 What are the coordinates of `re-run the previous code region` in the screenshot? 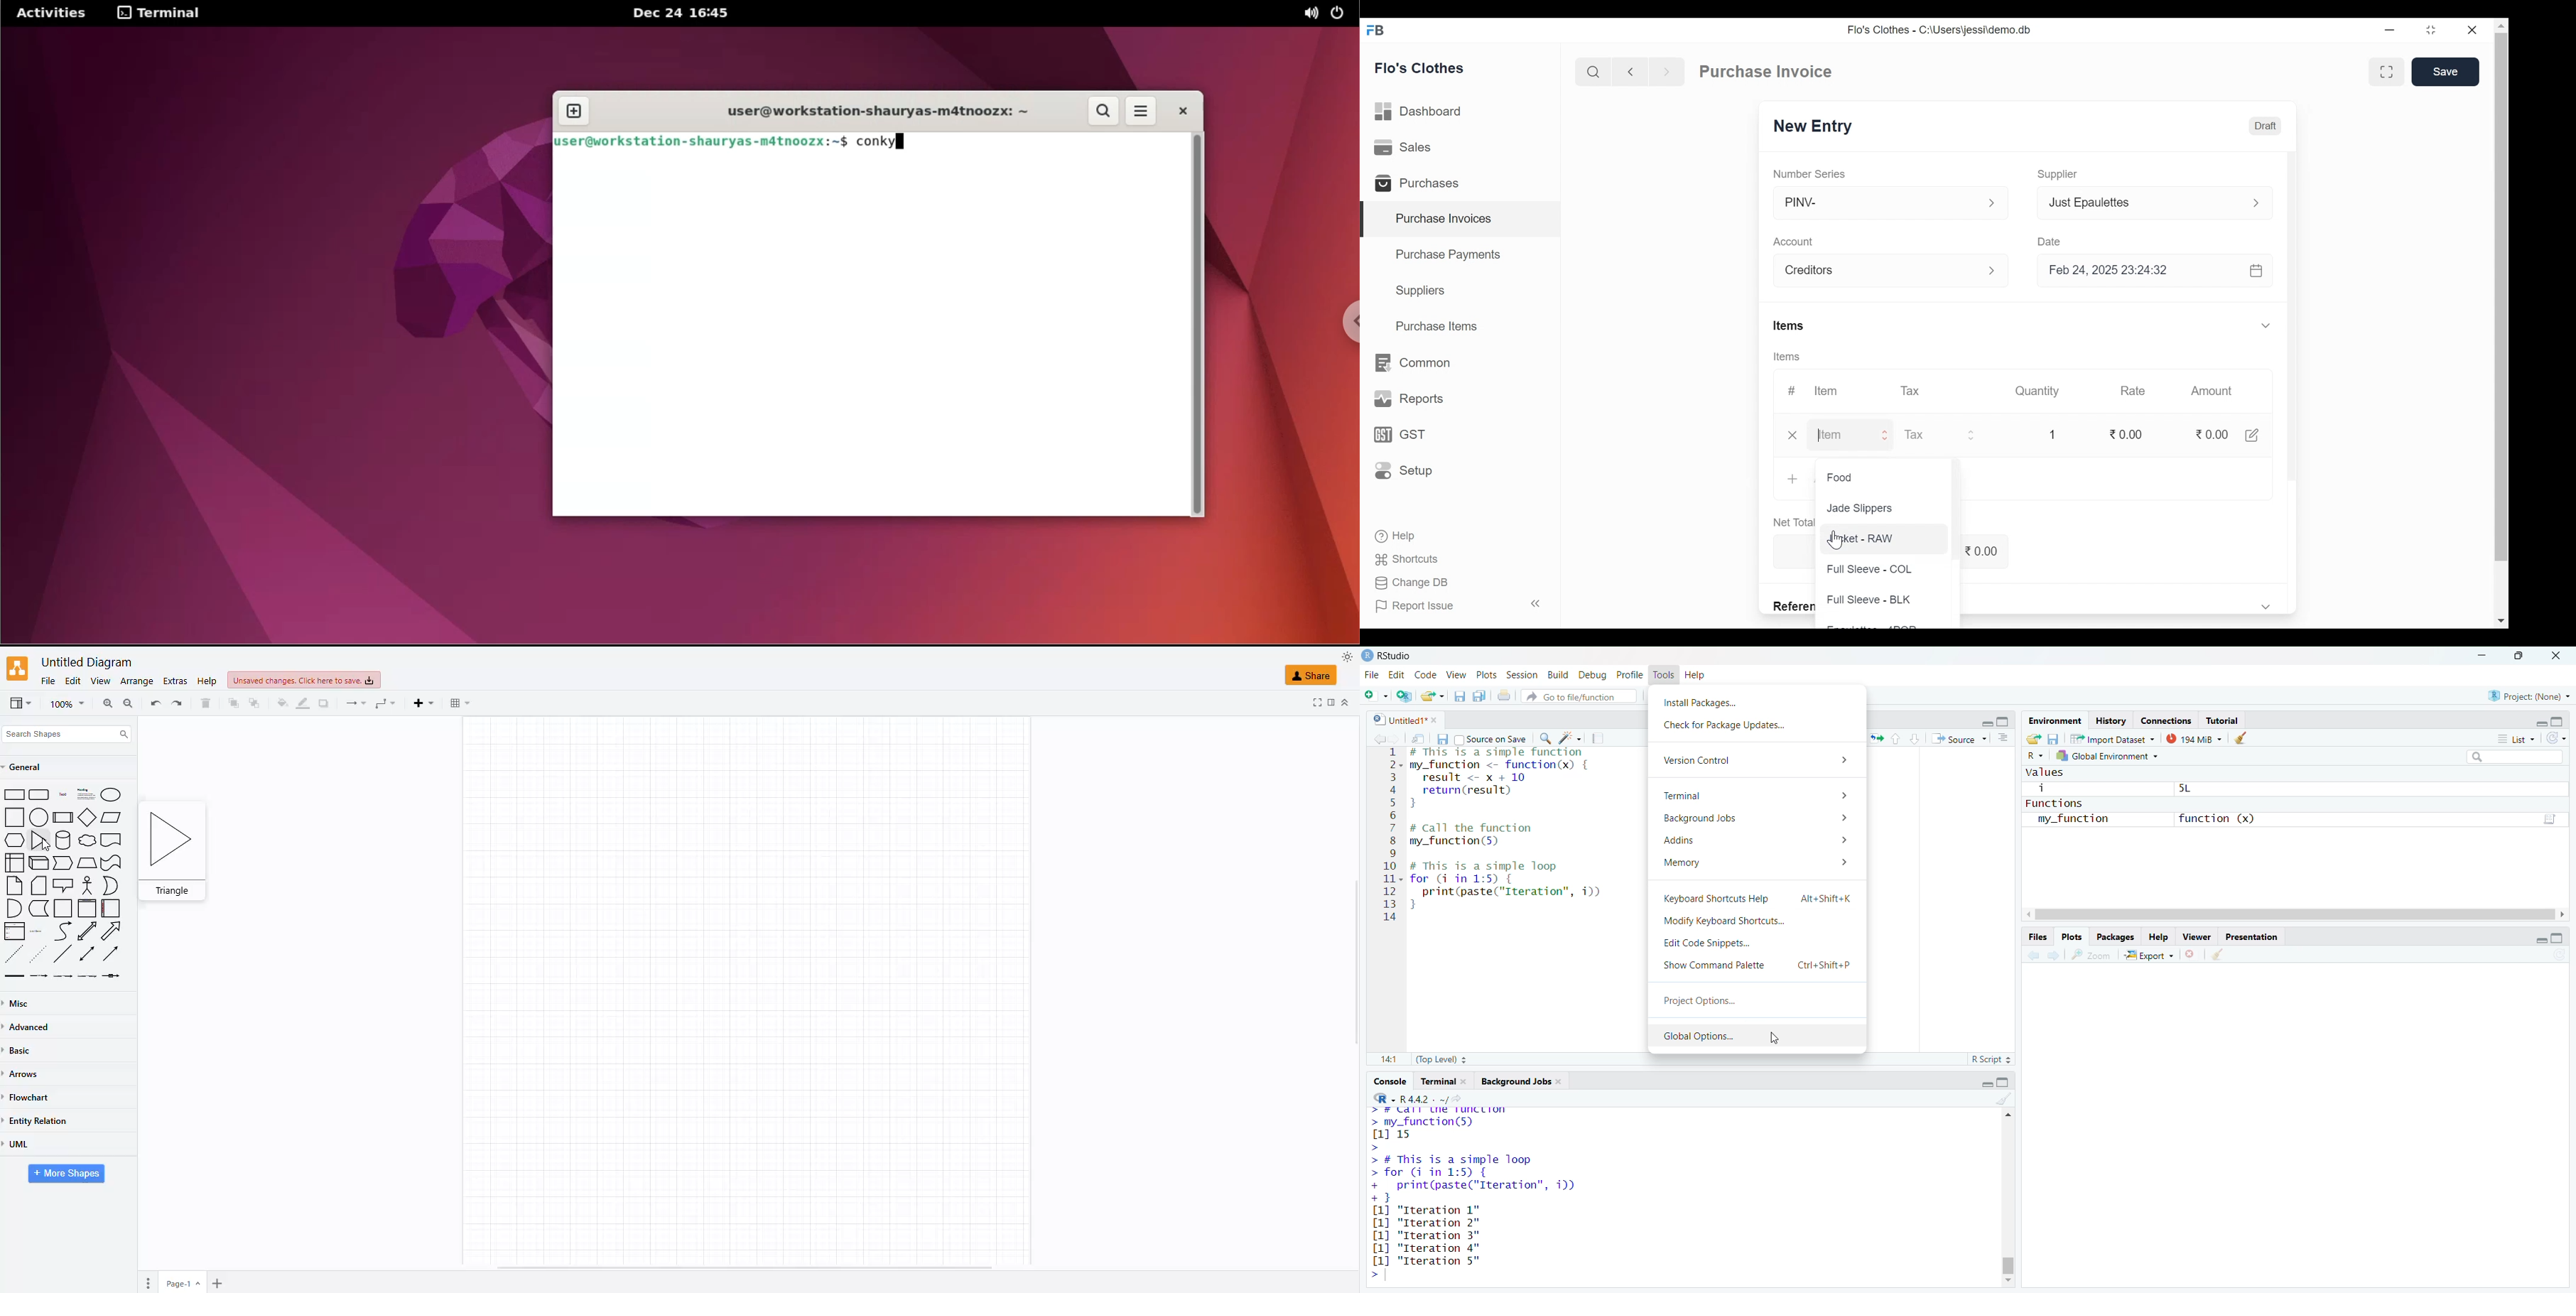 It's located at (1876, 740).